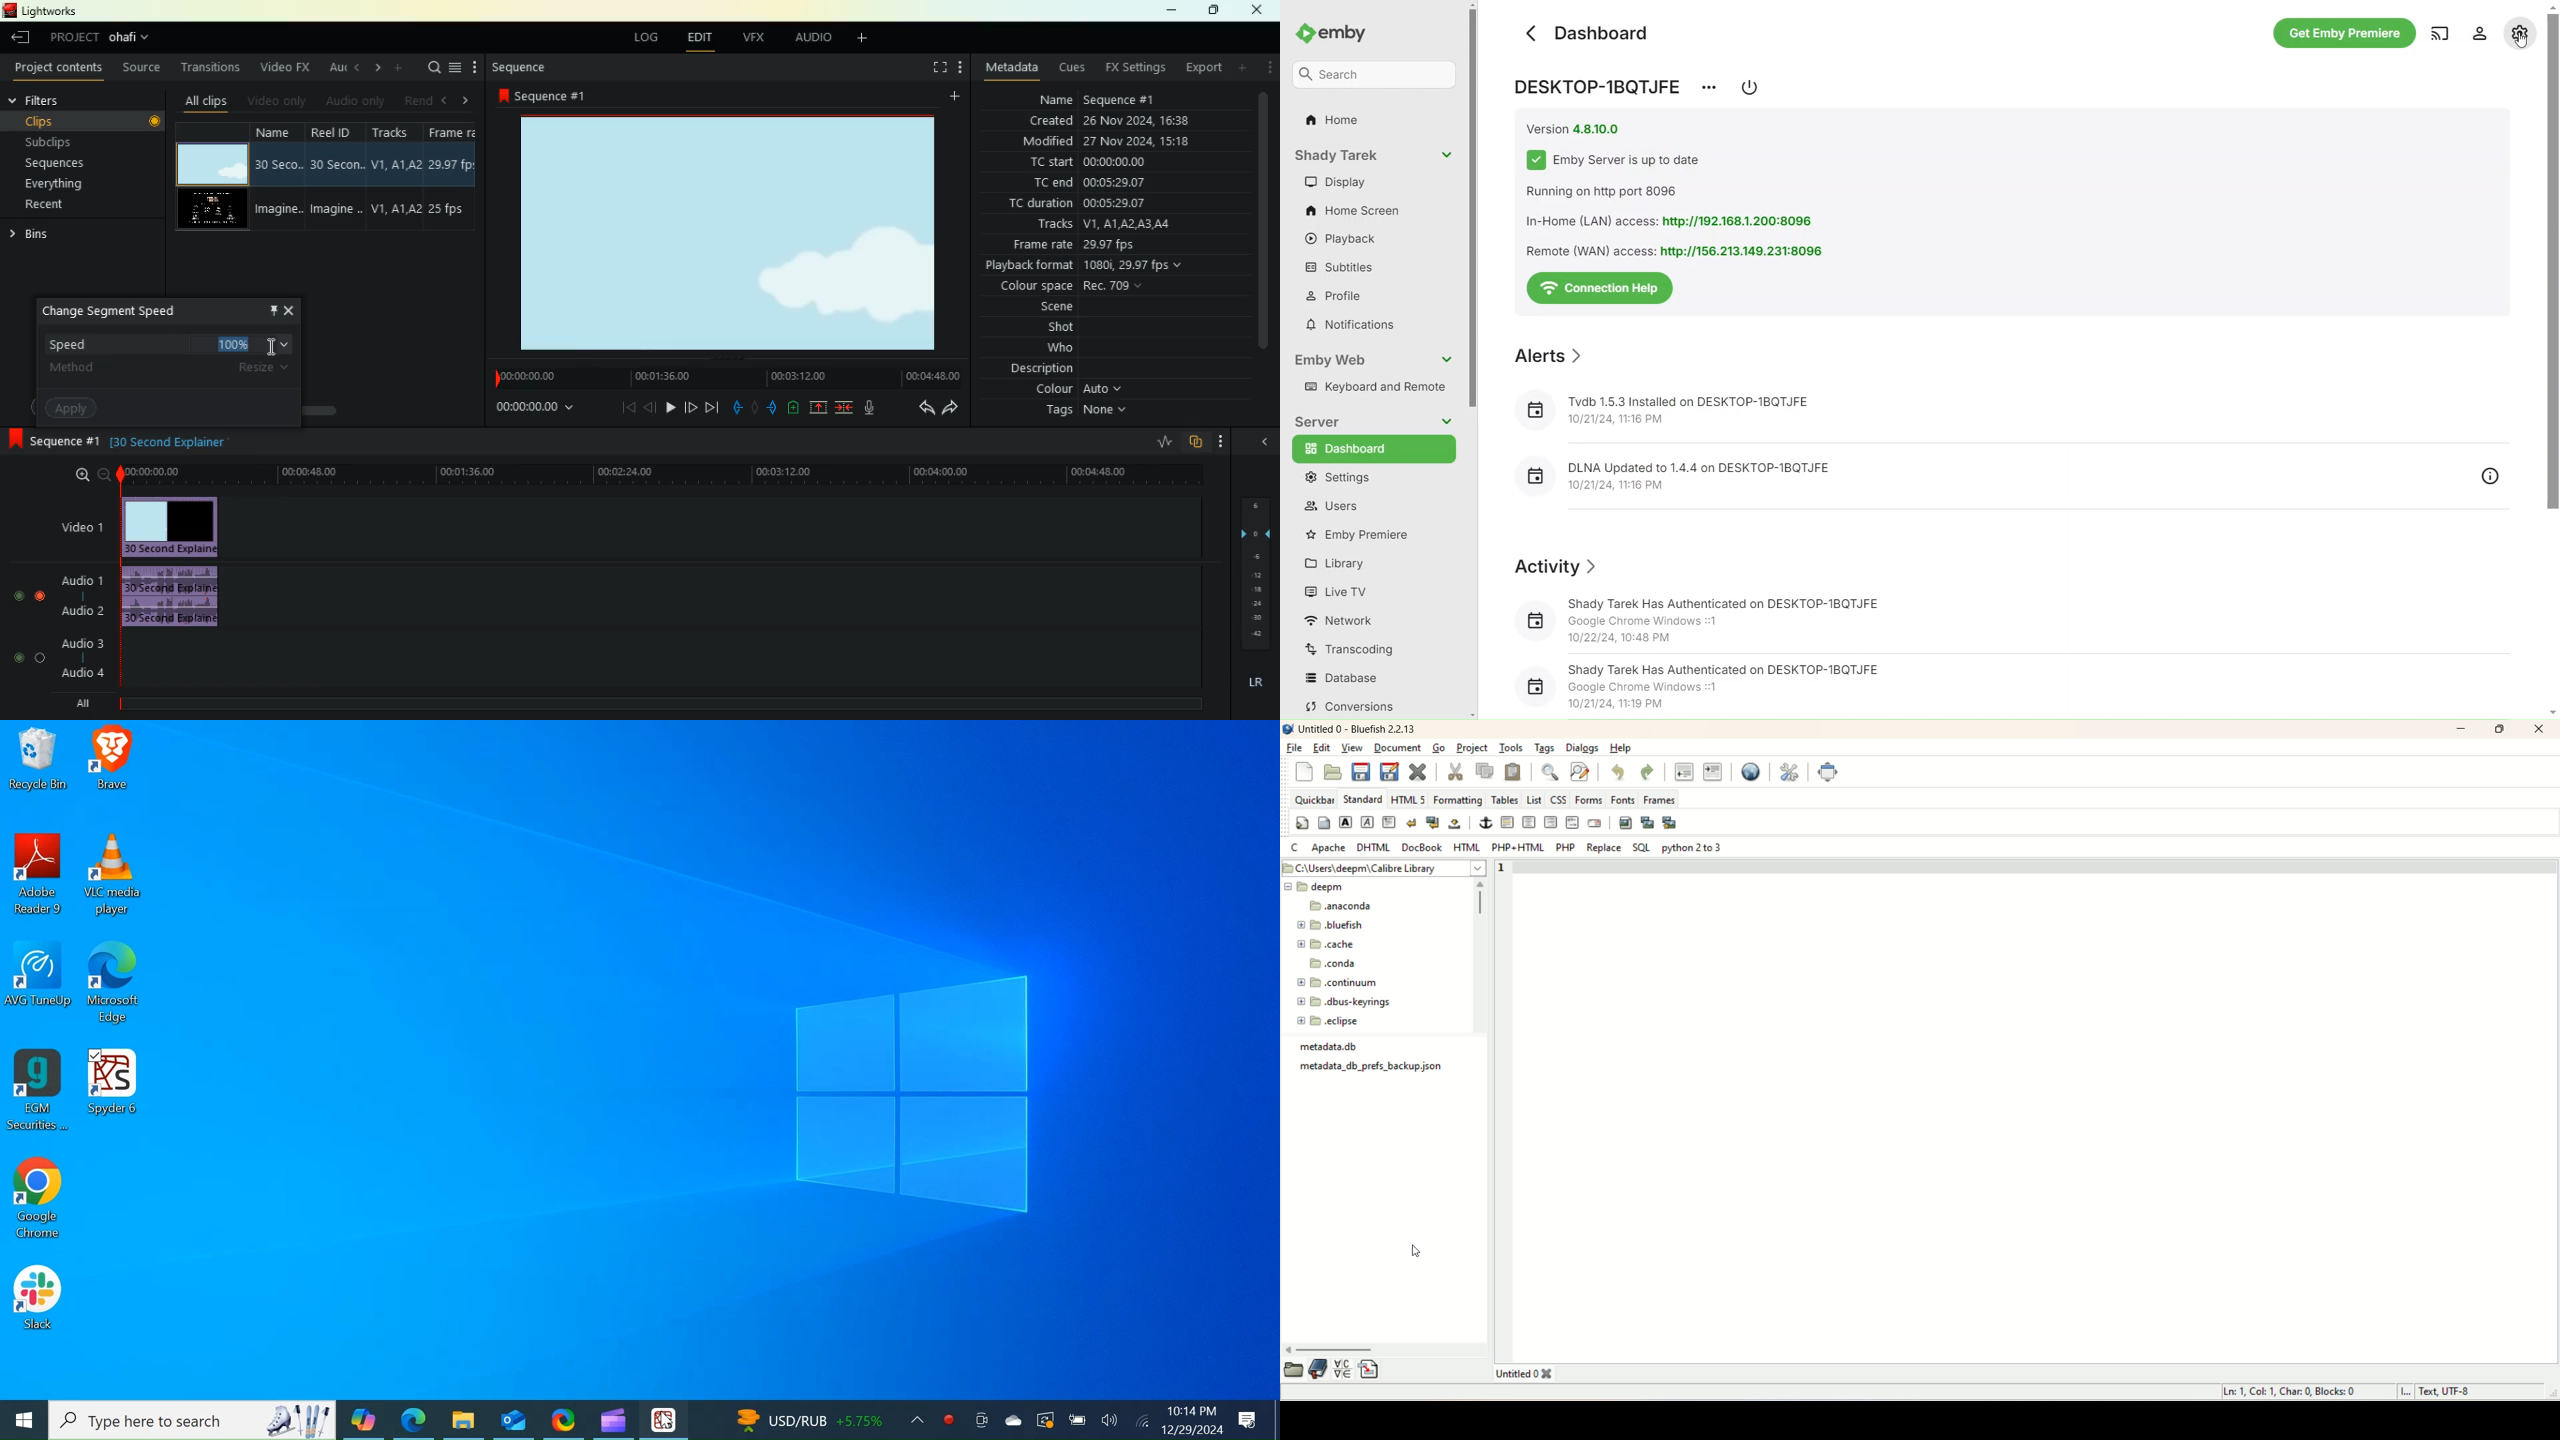 This screenshot has height=1456, width=2576. Describe the element at coordinates (1077, 1419) in the screenshot. I see `Charge` at that location.